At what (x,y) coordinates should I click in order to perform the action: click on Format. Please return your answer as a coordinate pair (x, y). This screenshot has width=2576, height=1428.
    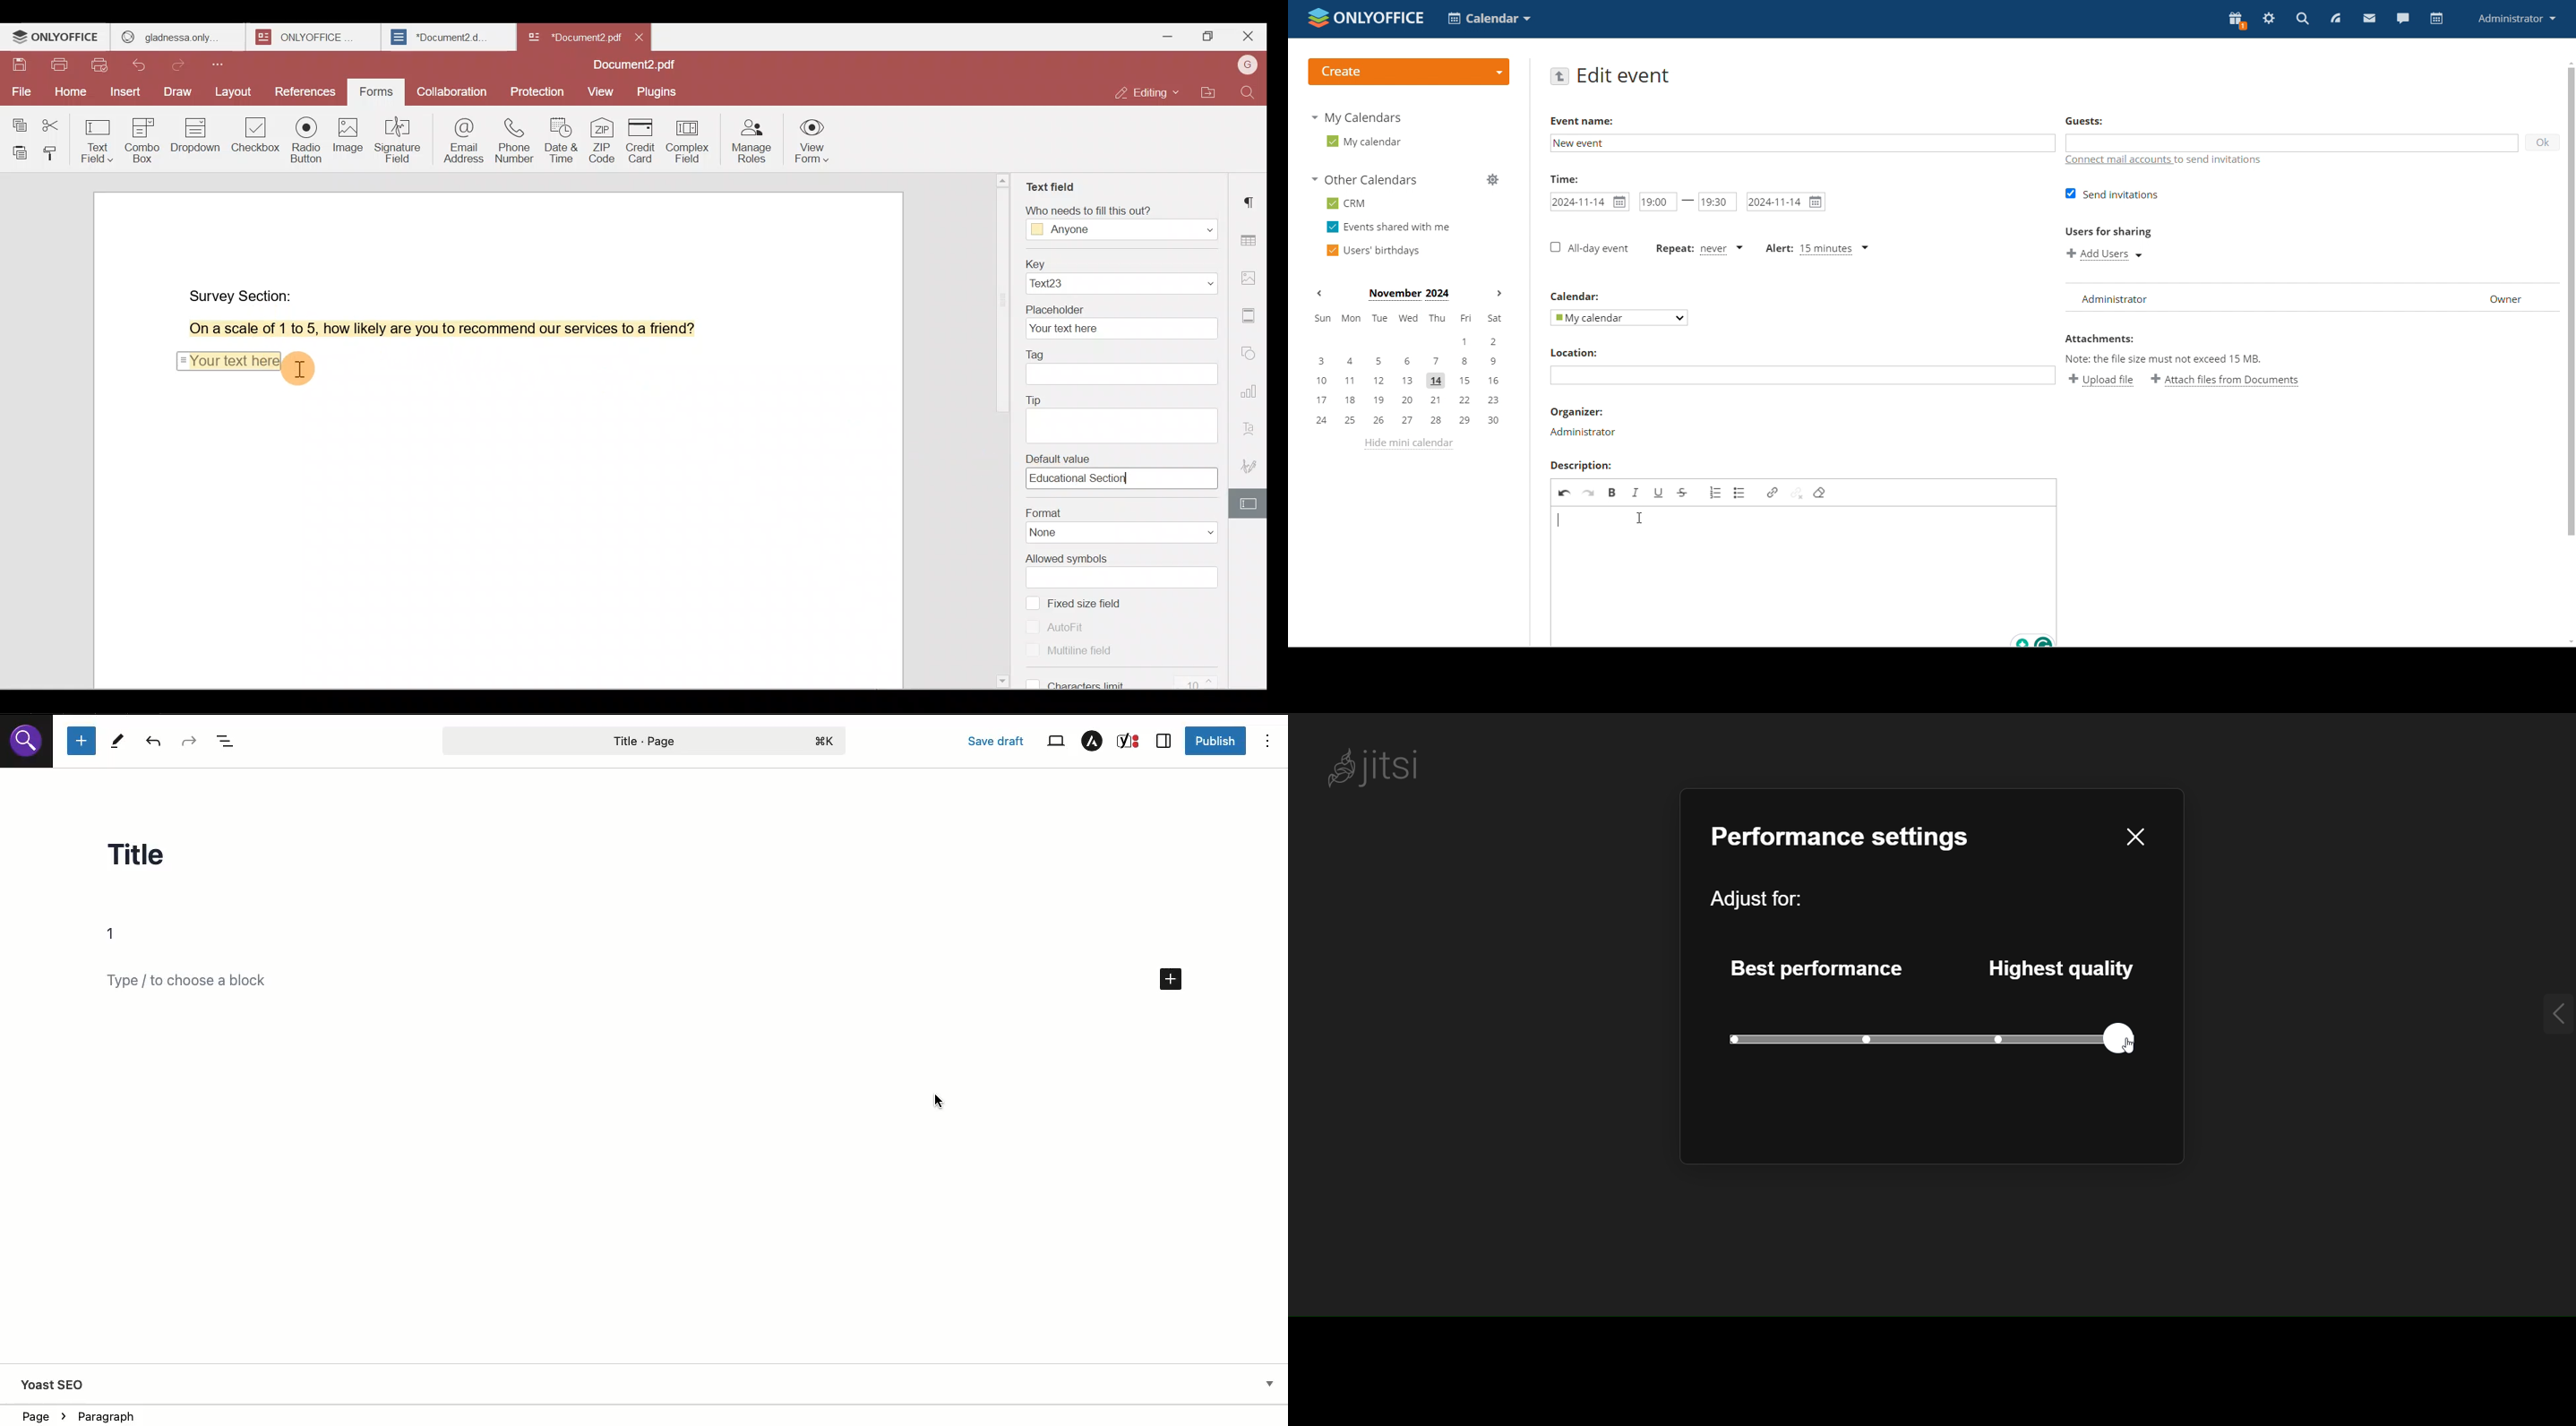
    Looking at the image, I should click on (1117, 522).